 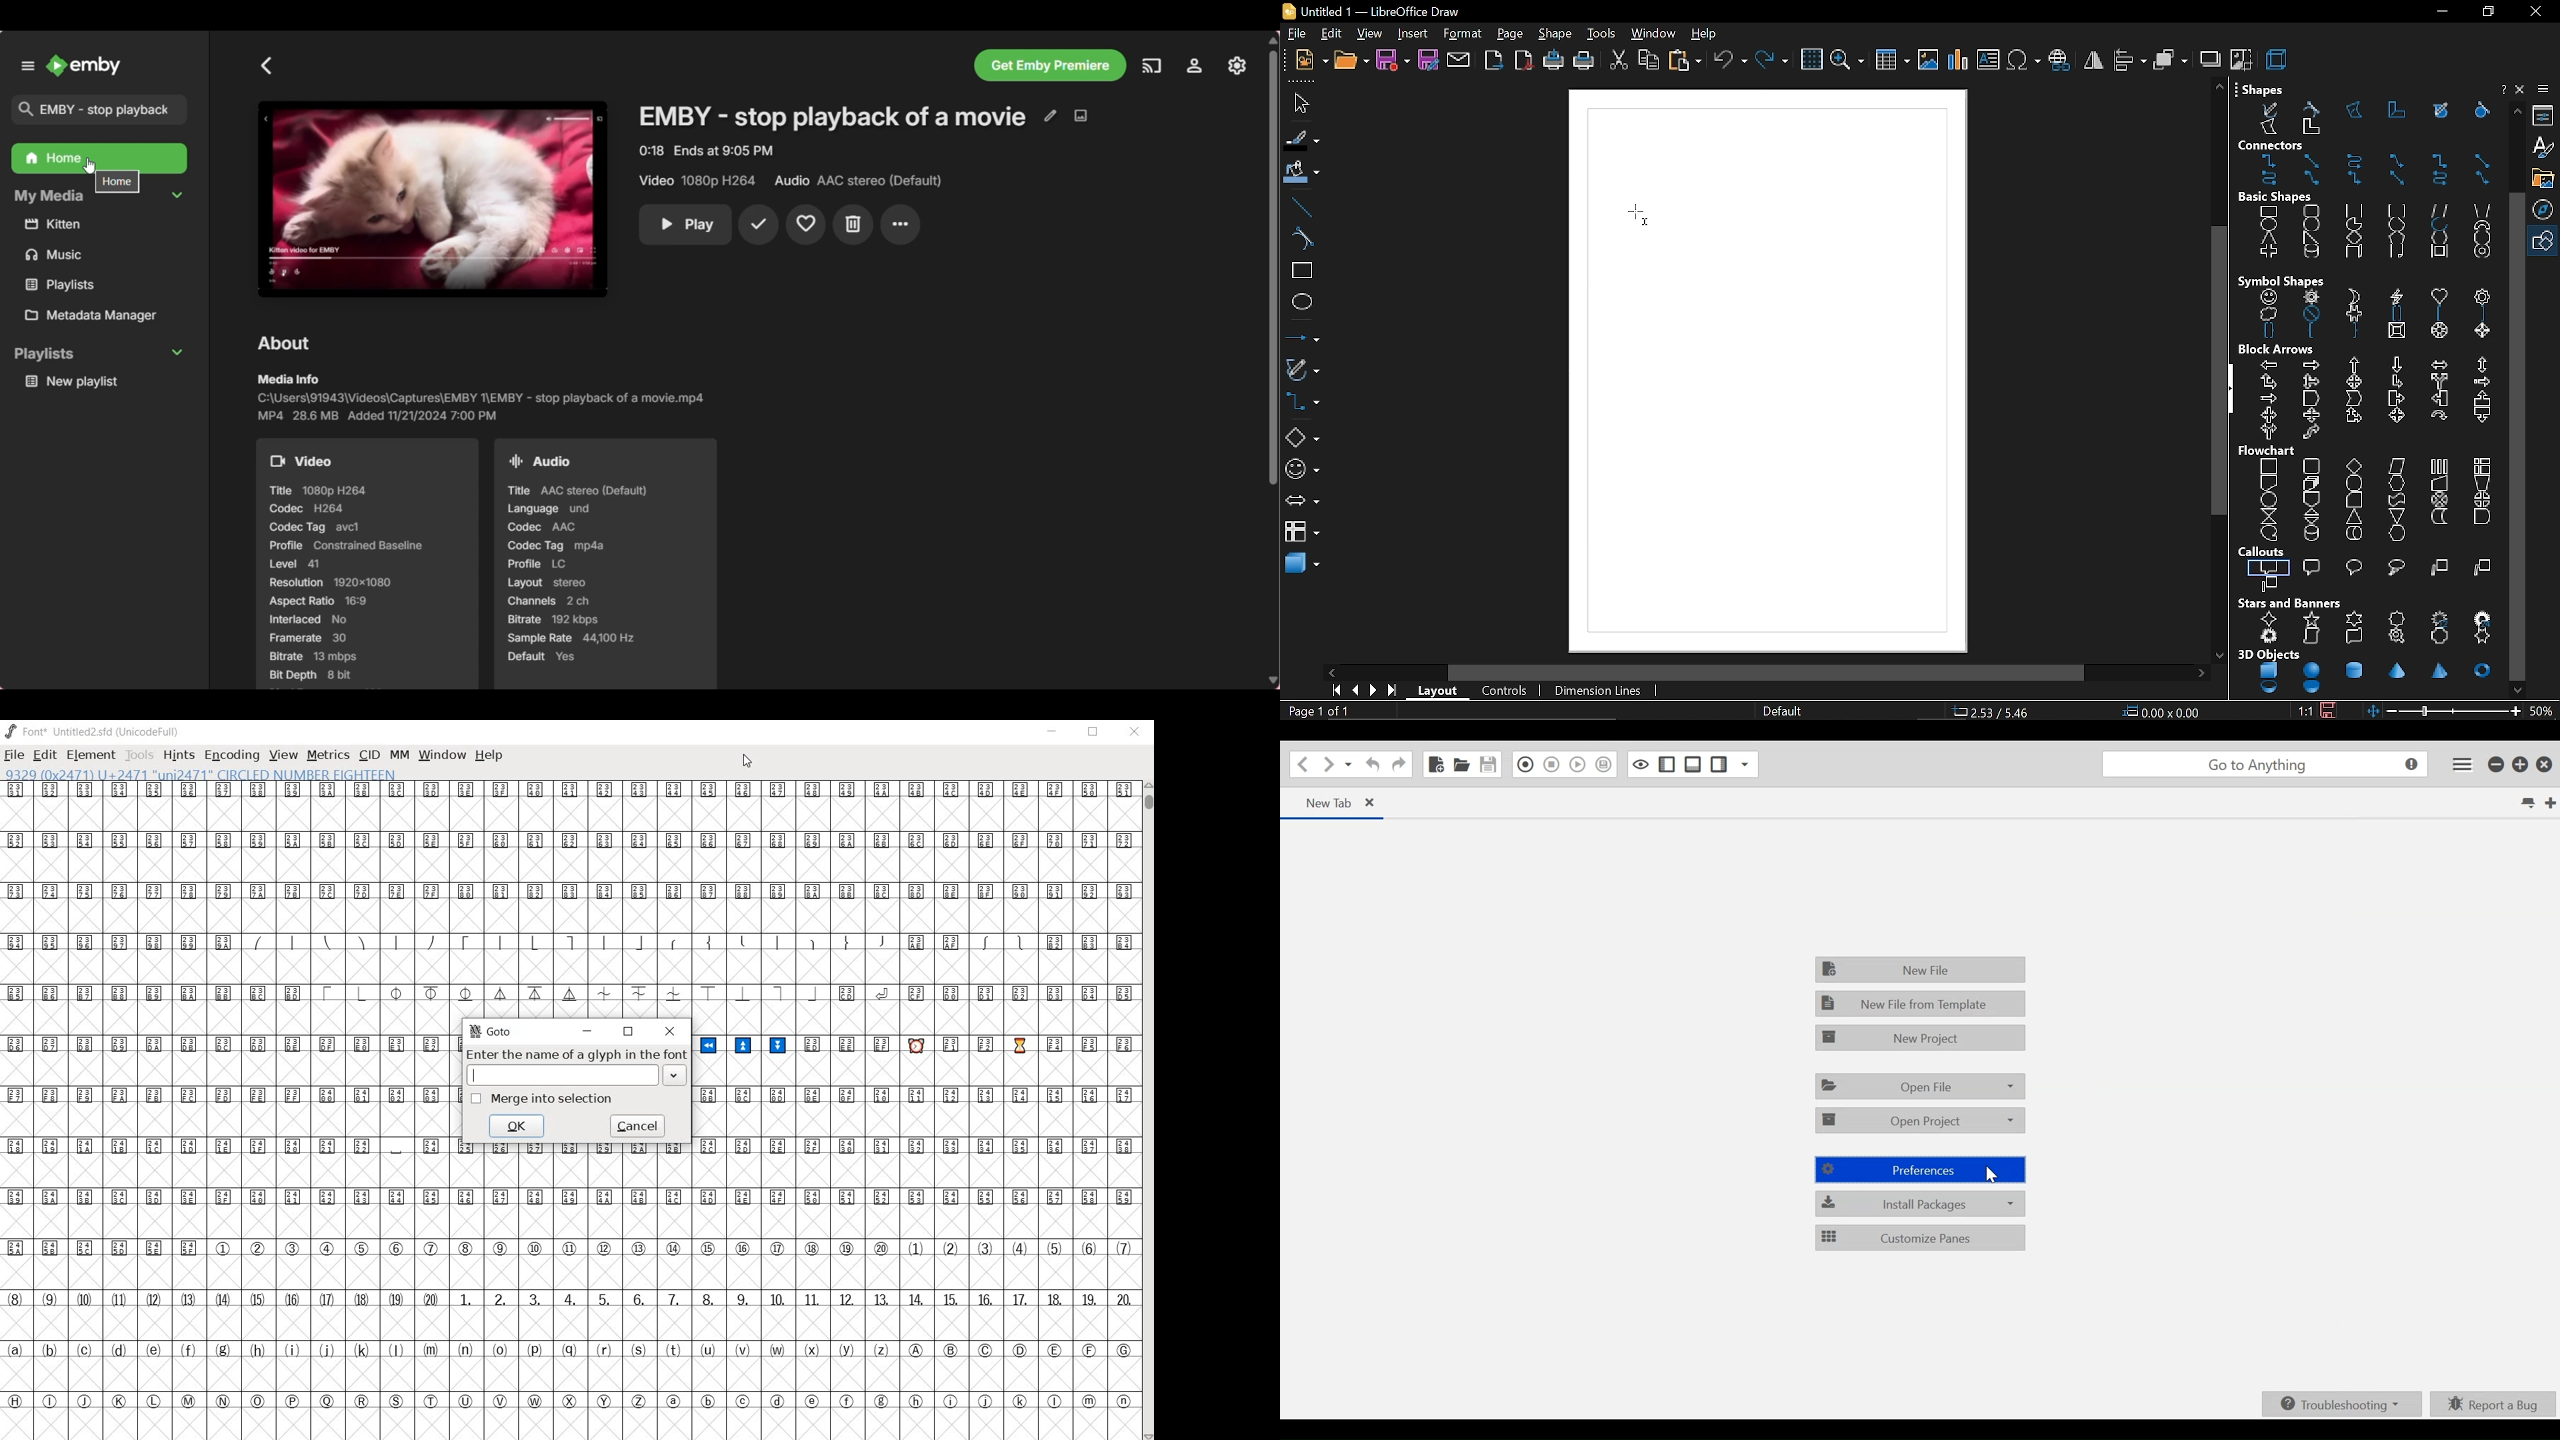 I want to click on rectangle, so click(x=2269, y=212).